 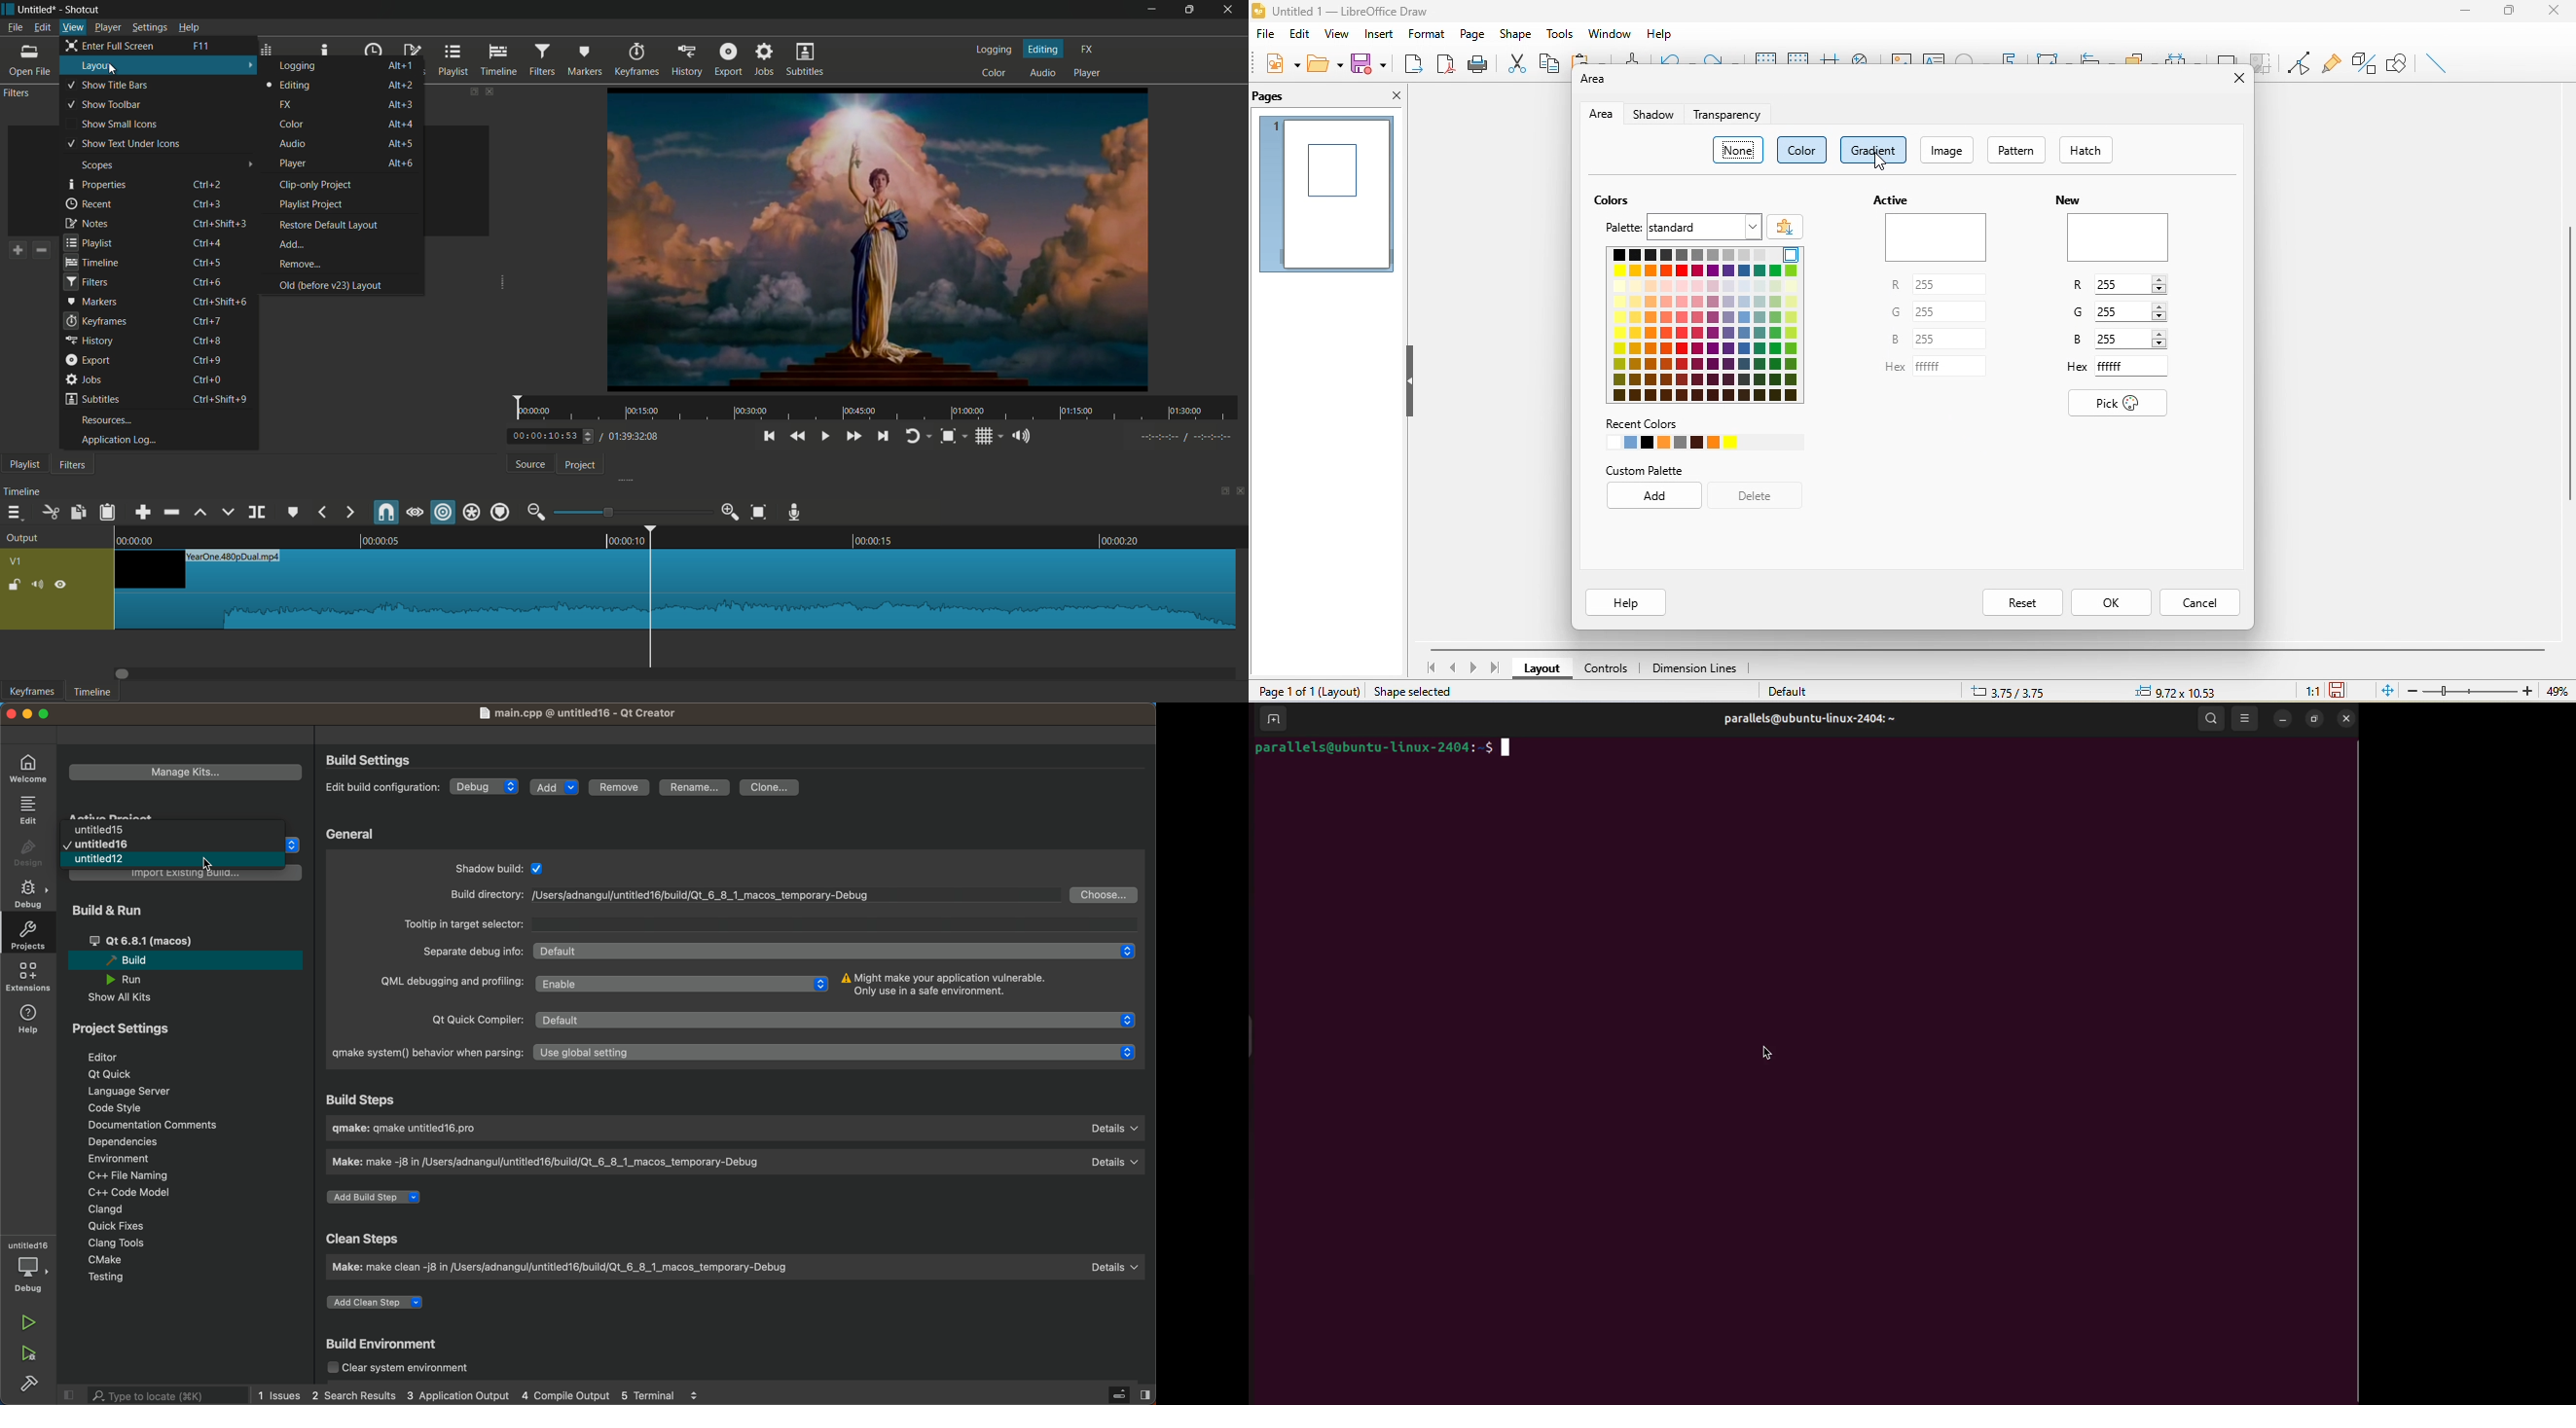 What do you see at coordinates (1023, 438) in the screenshot?
I see `show volume control` at bounding box center [1023, 438].